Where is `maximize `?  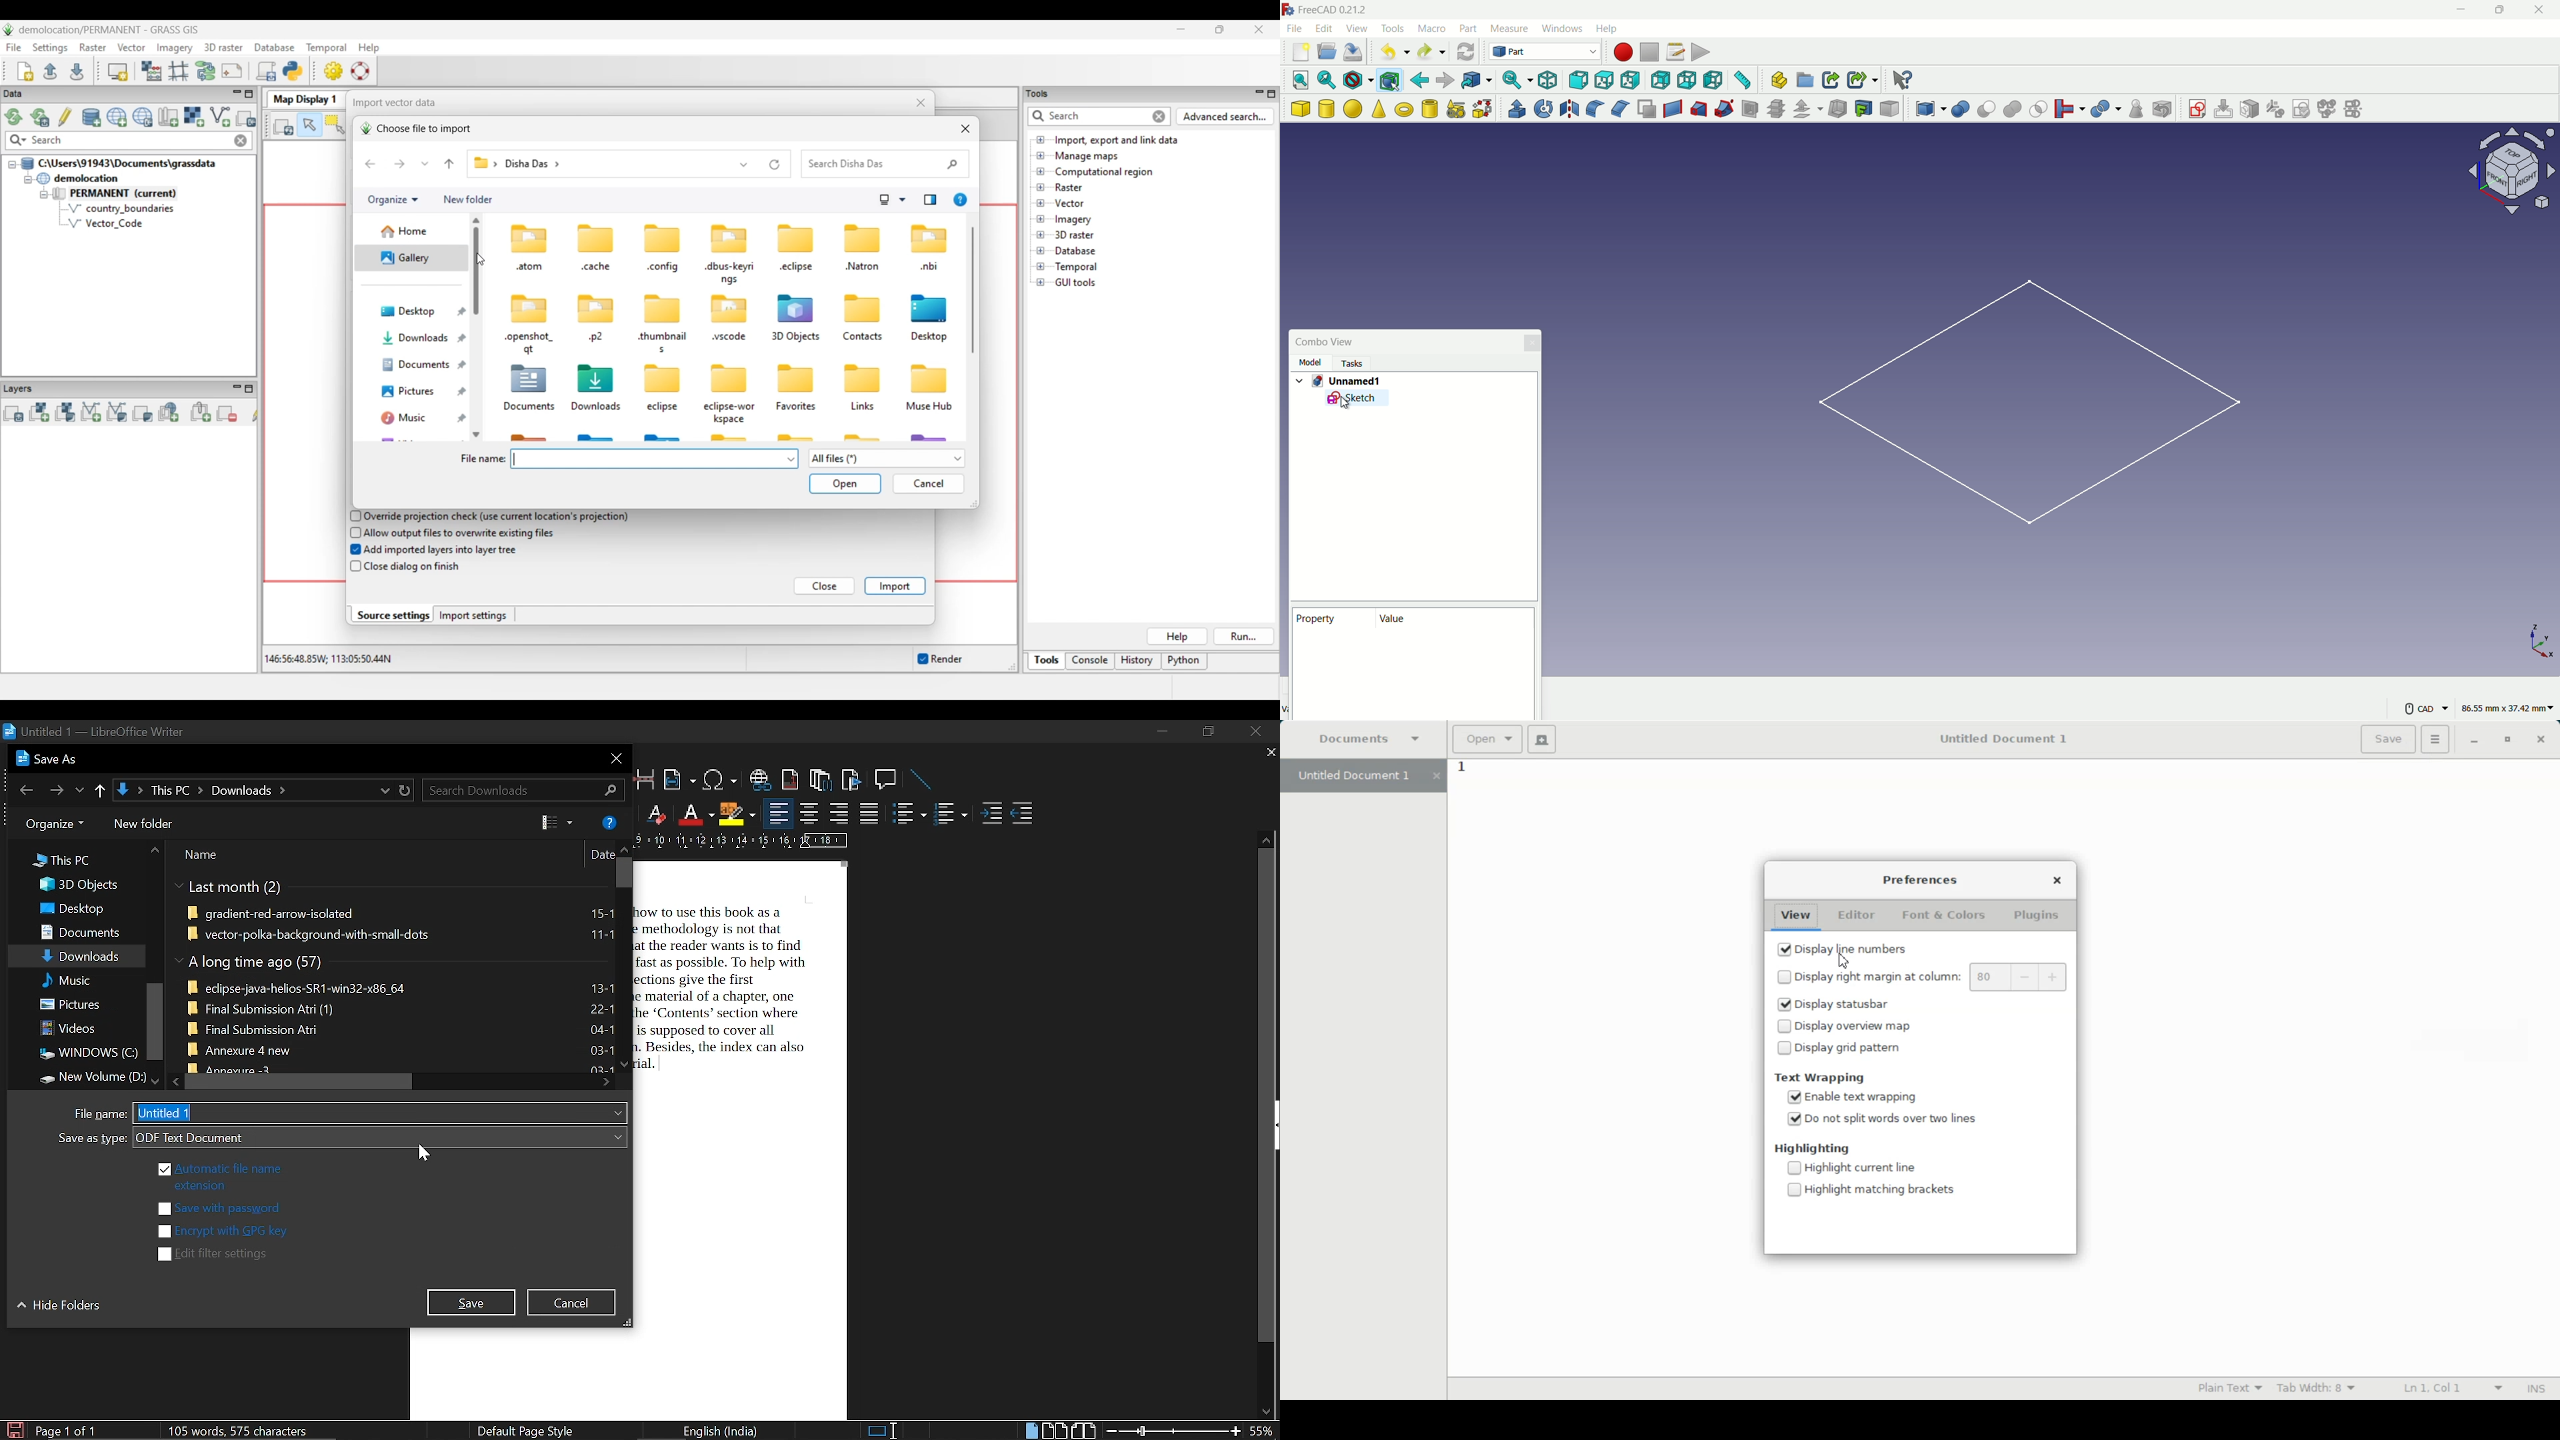
maximize  is located at coordinates (2503, 11).